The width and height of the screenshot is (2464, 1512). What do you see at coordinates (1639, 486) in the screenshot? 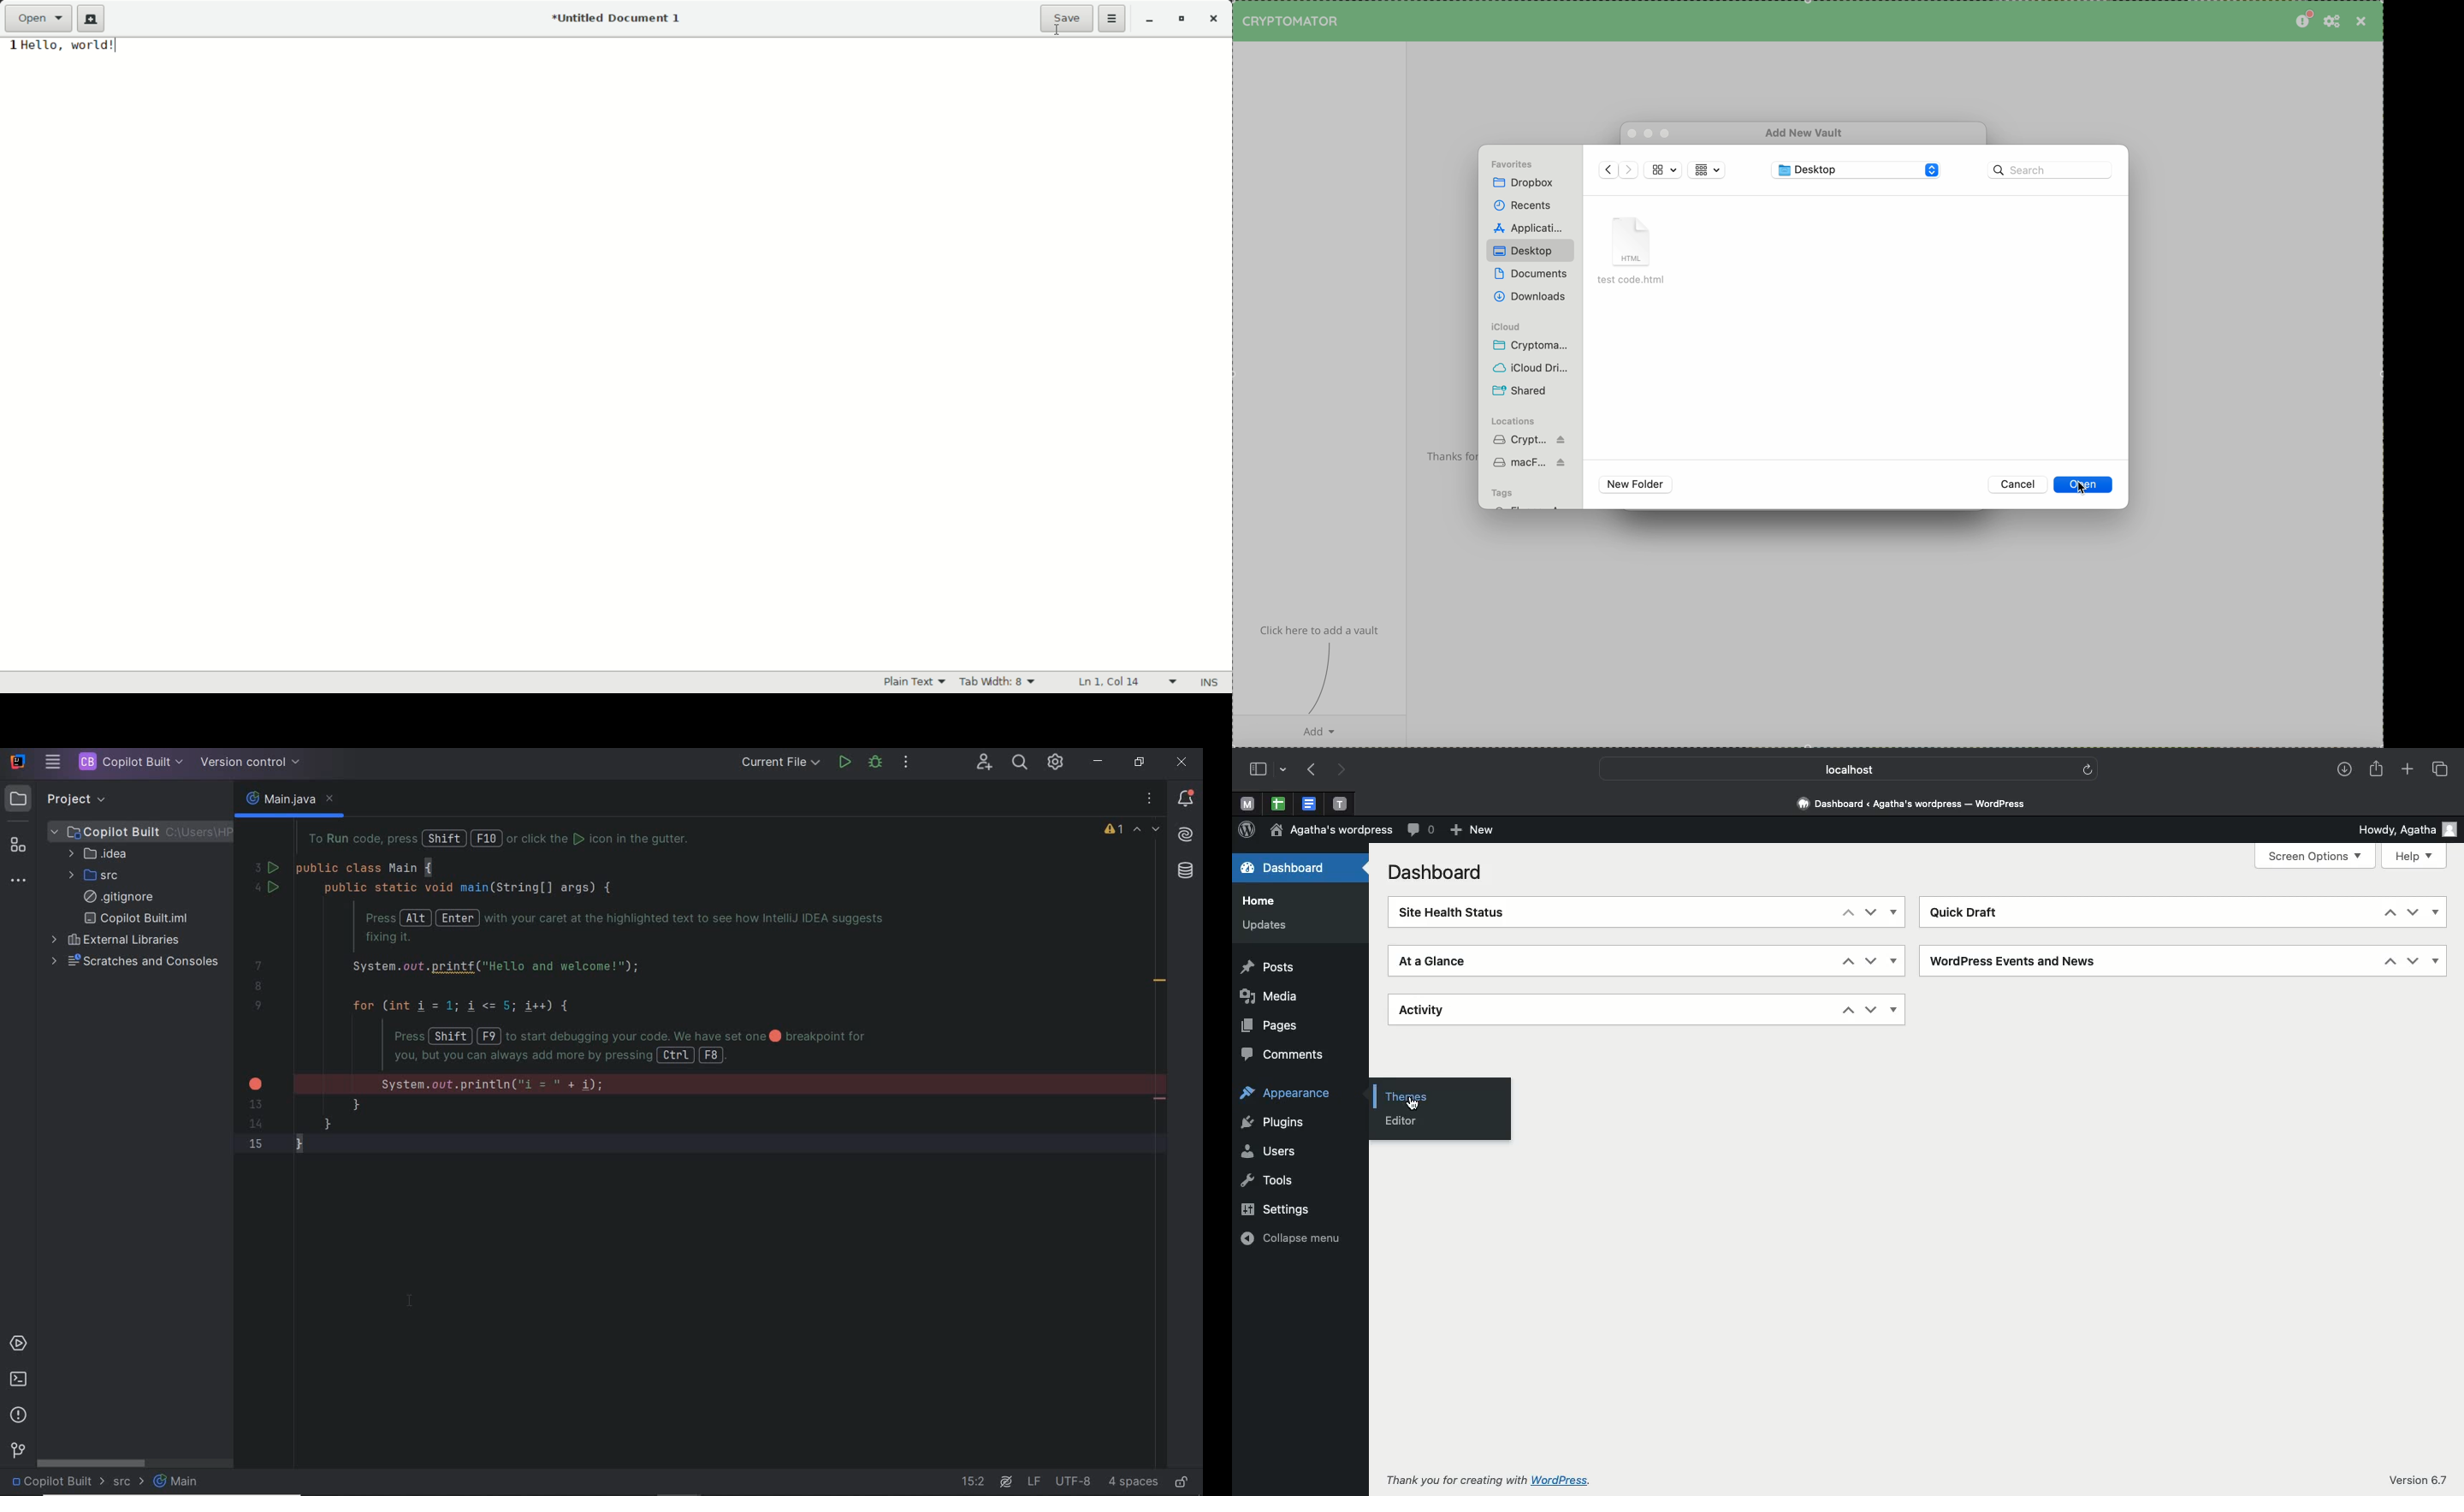
I see `new folder buttoon` at bounding box center [1639, 486].